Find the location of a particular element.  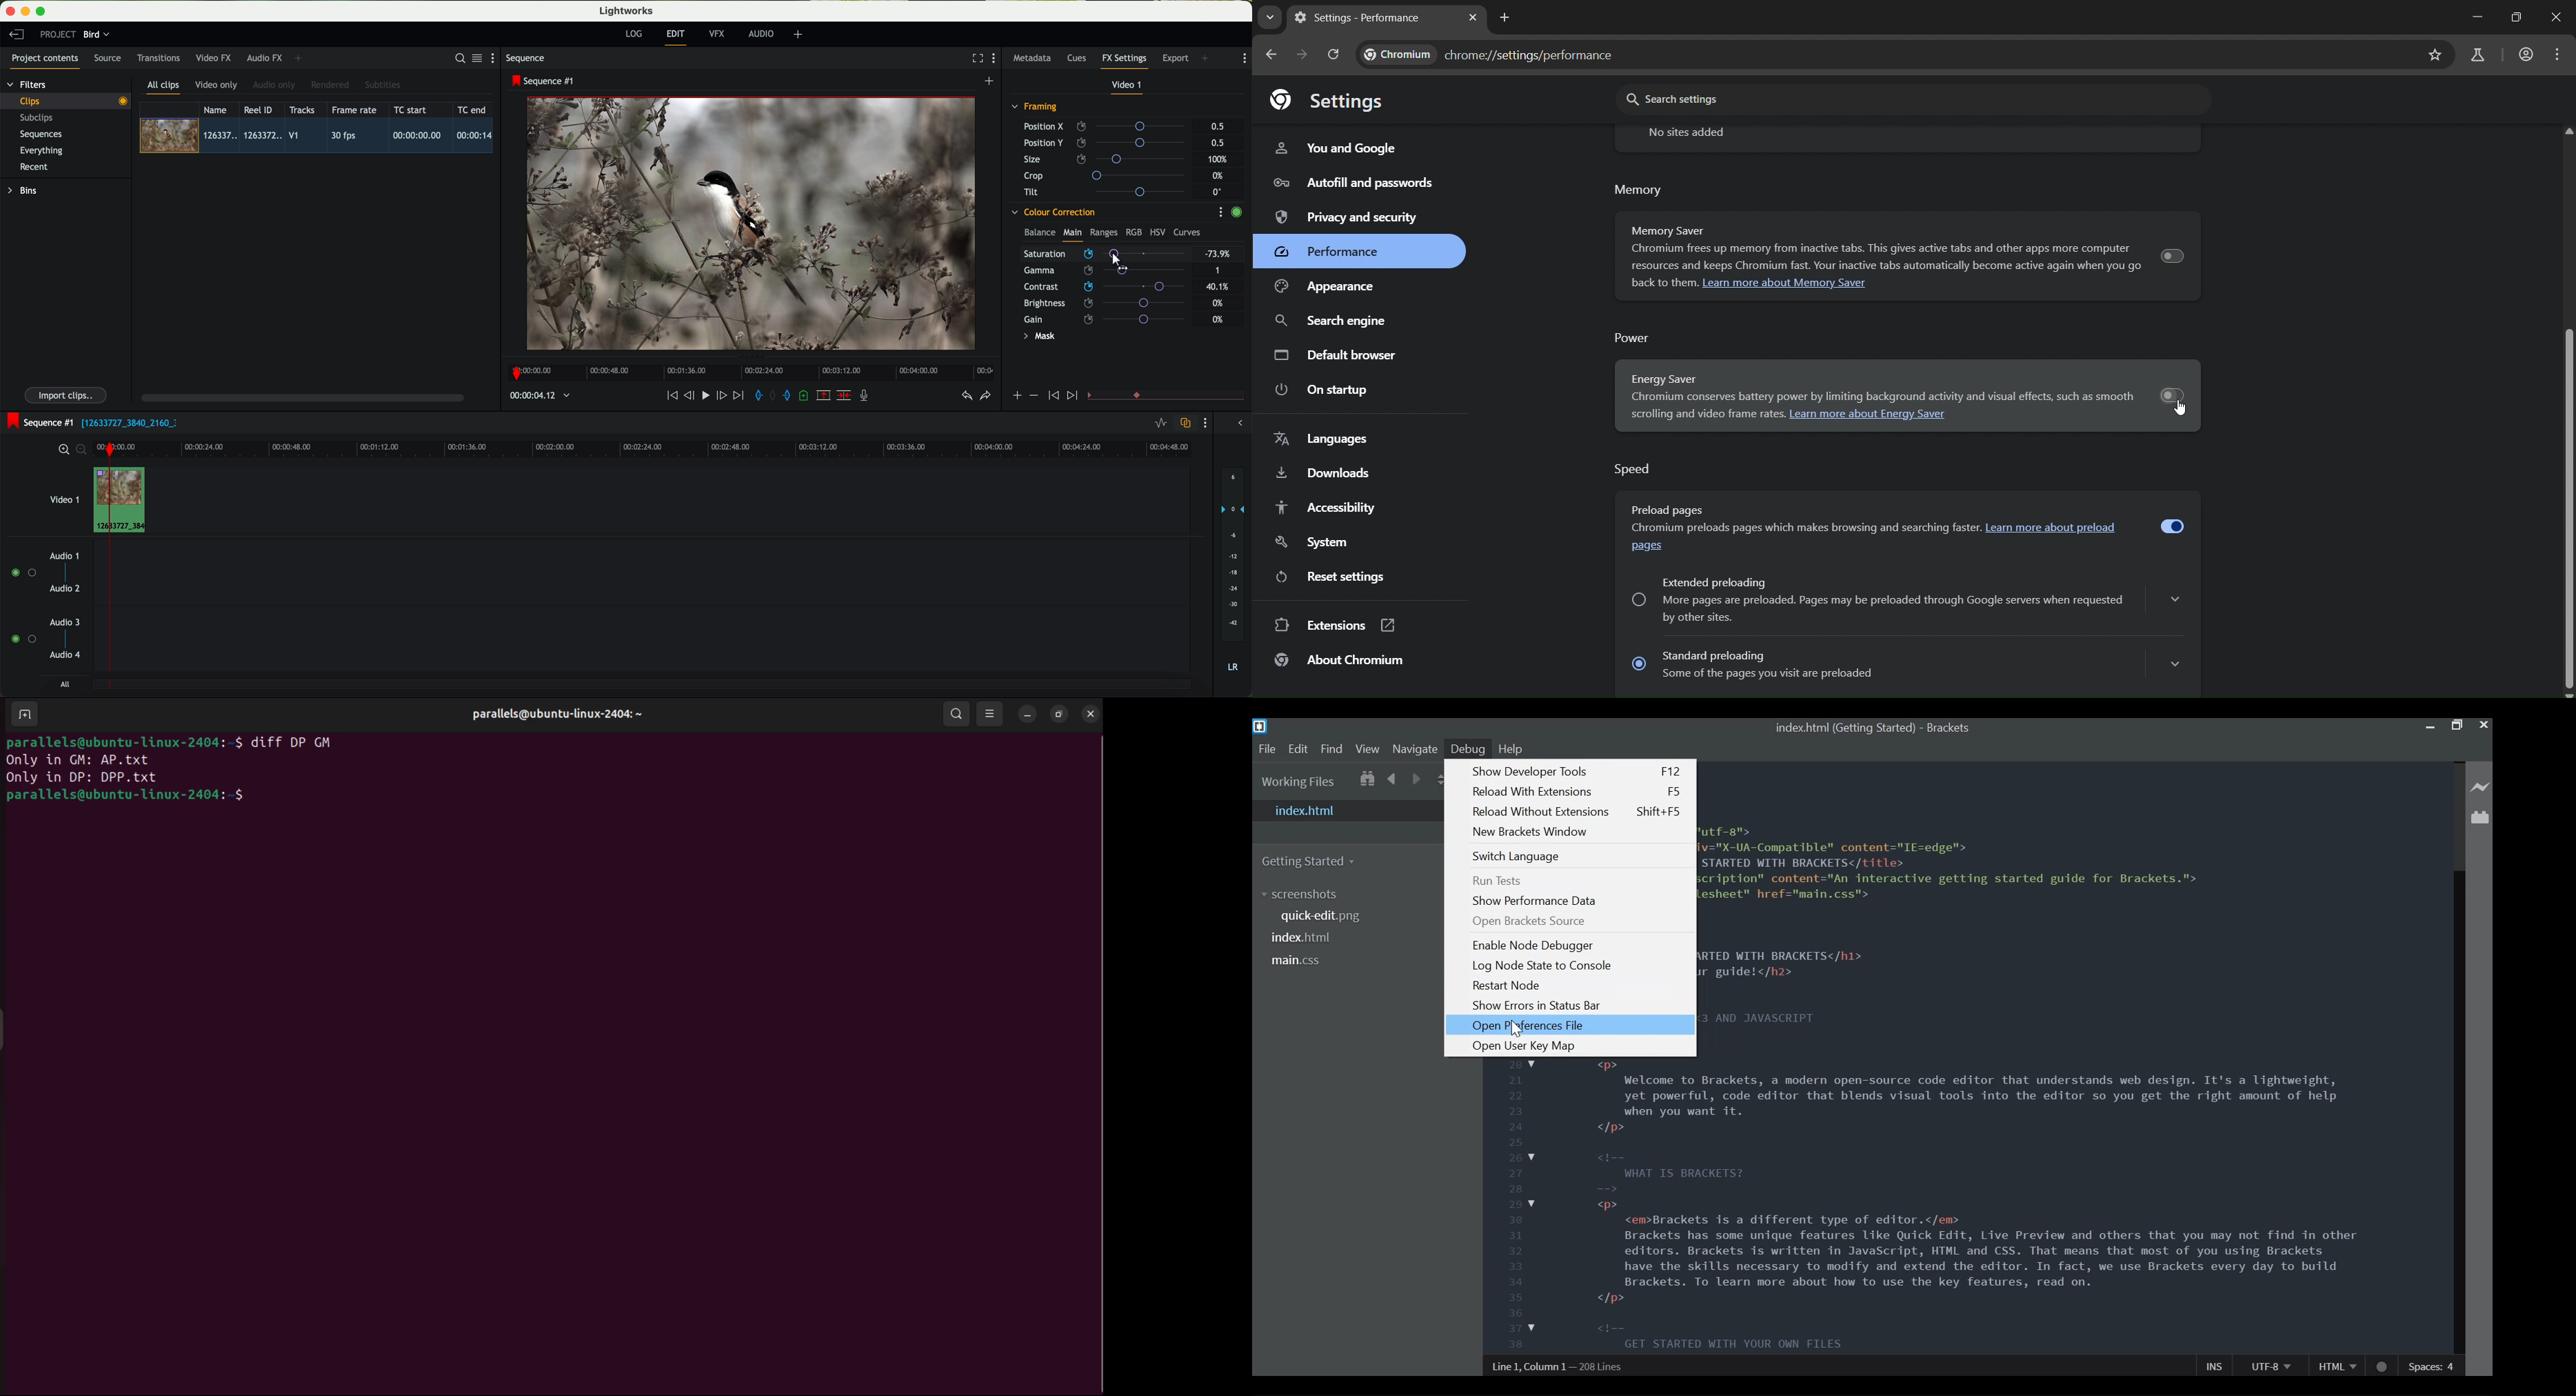

bash prompt is located at coordinates (143, 798).